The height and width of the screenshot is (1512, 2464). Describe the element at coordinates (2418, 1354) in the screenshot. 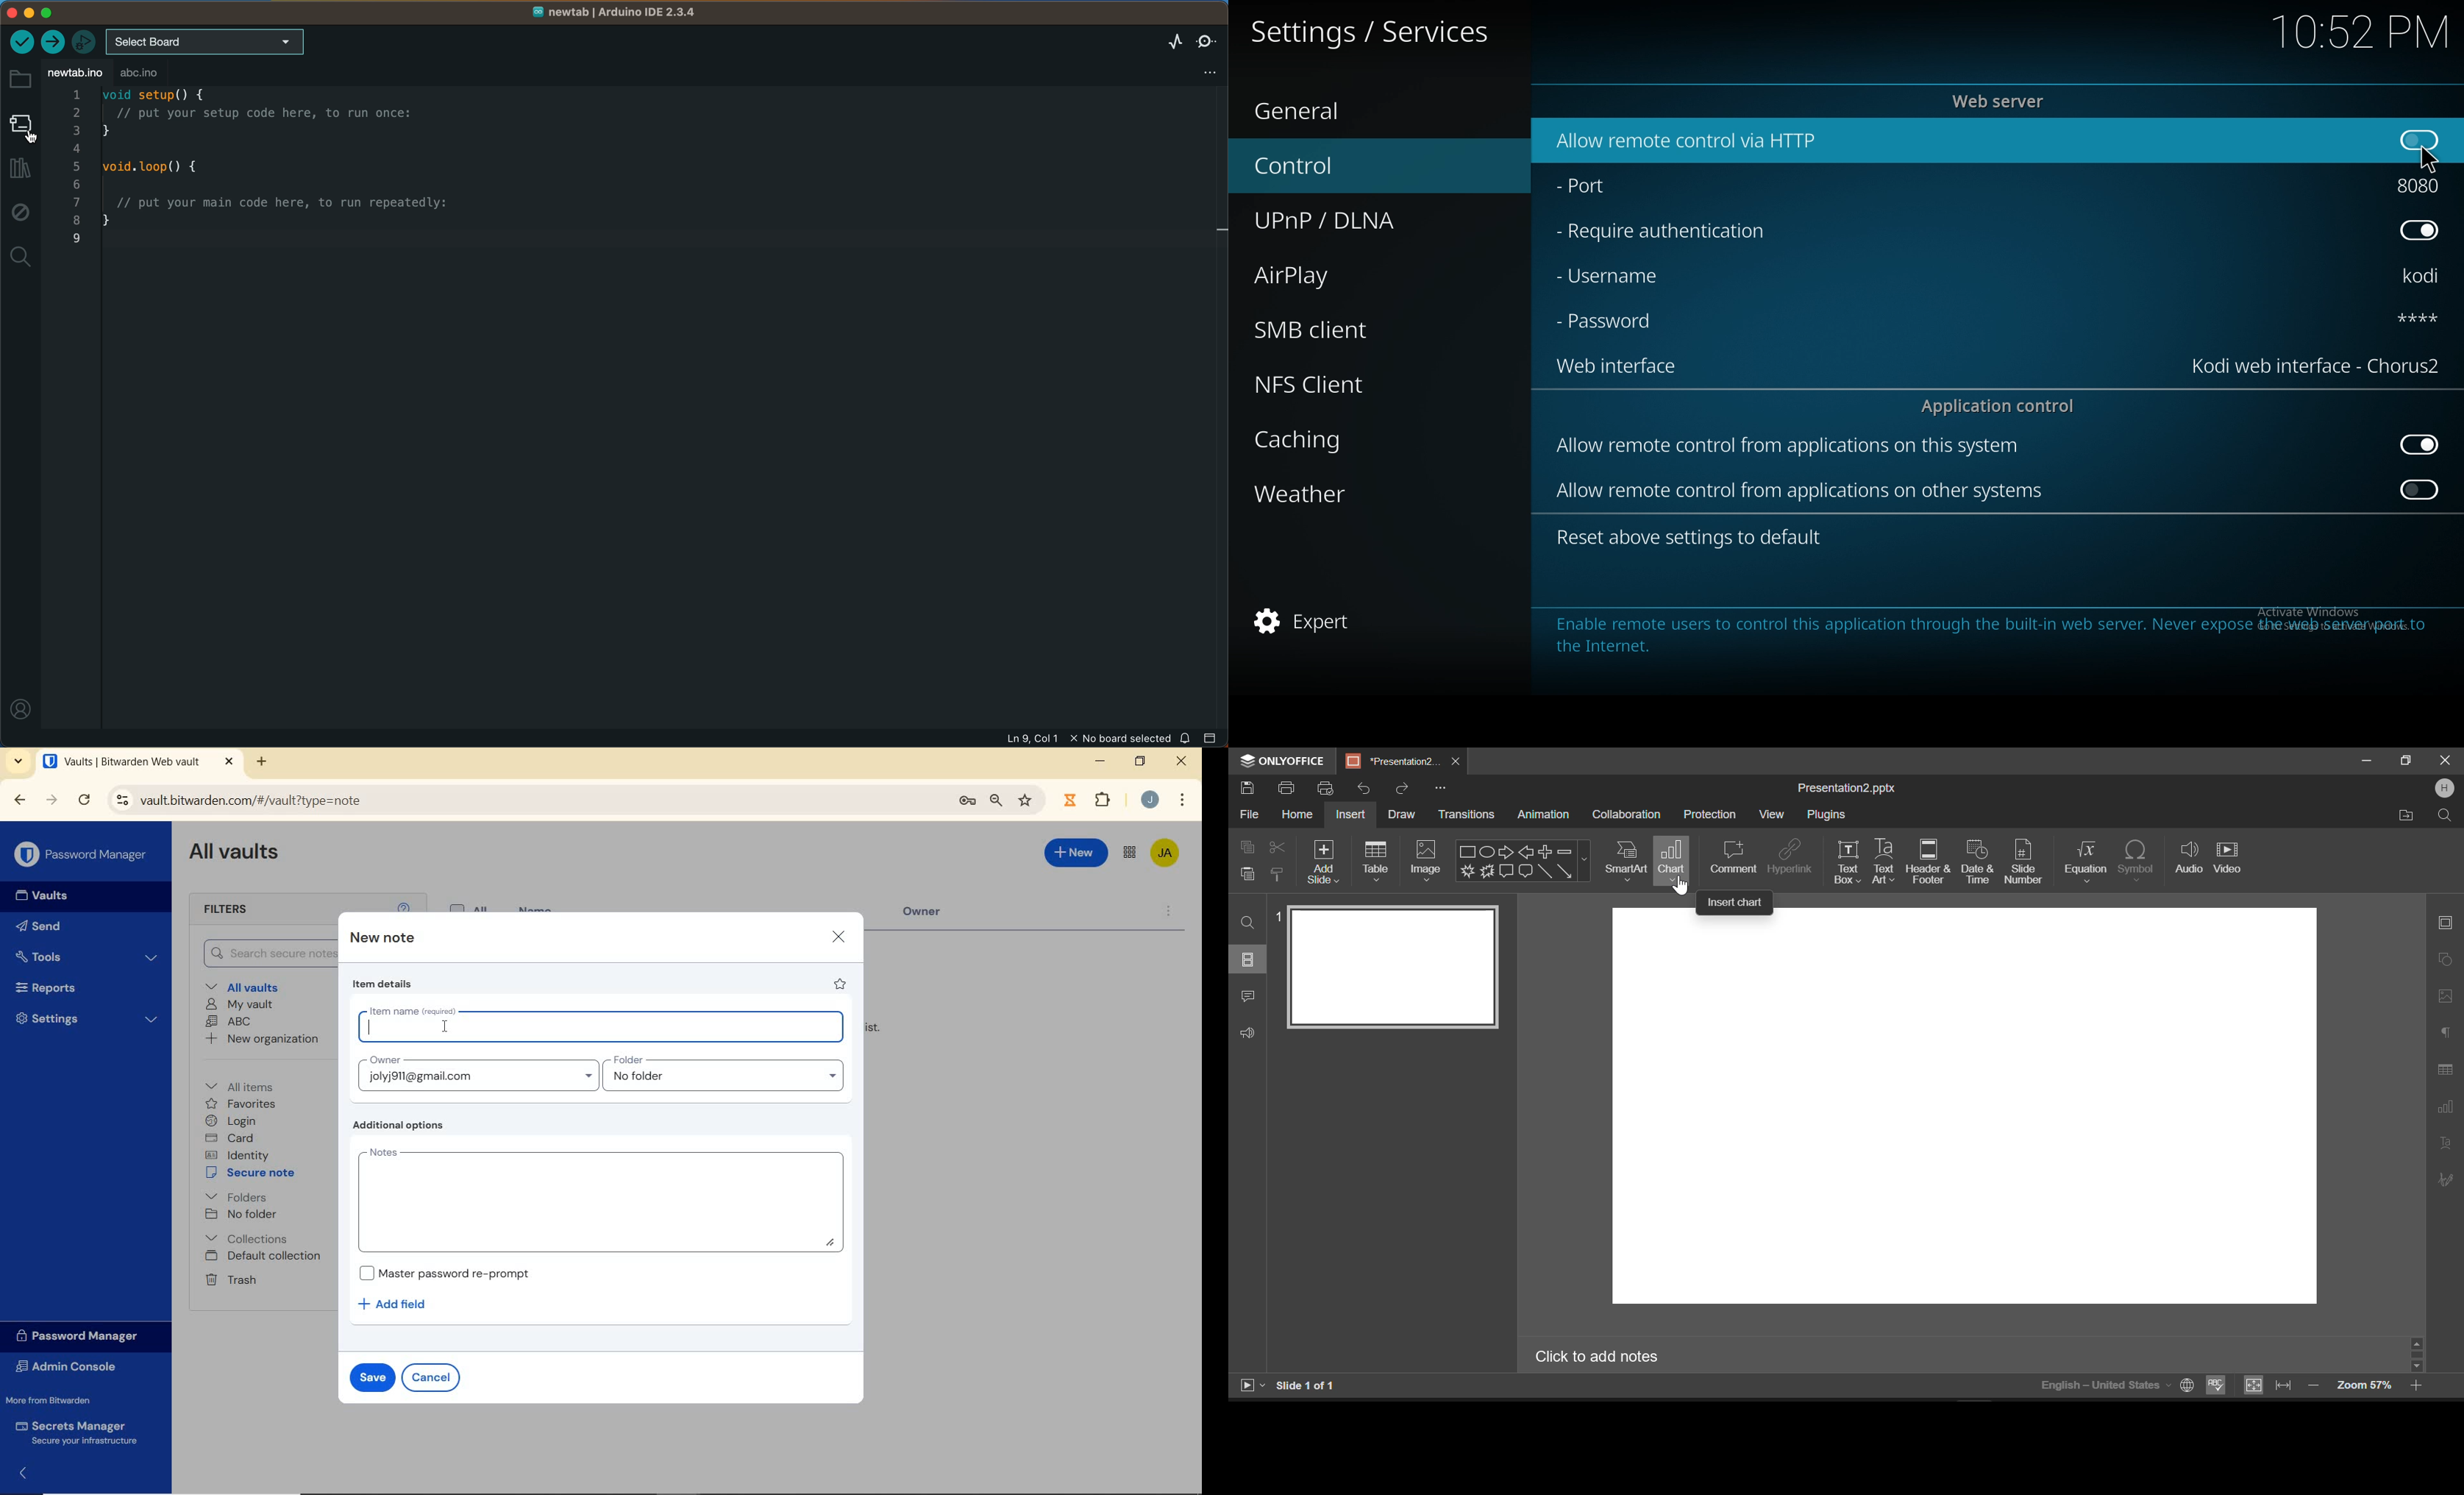

I see `Scroll Bar` at that location.